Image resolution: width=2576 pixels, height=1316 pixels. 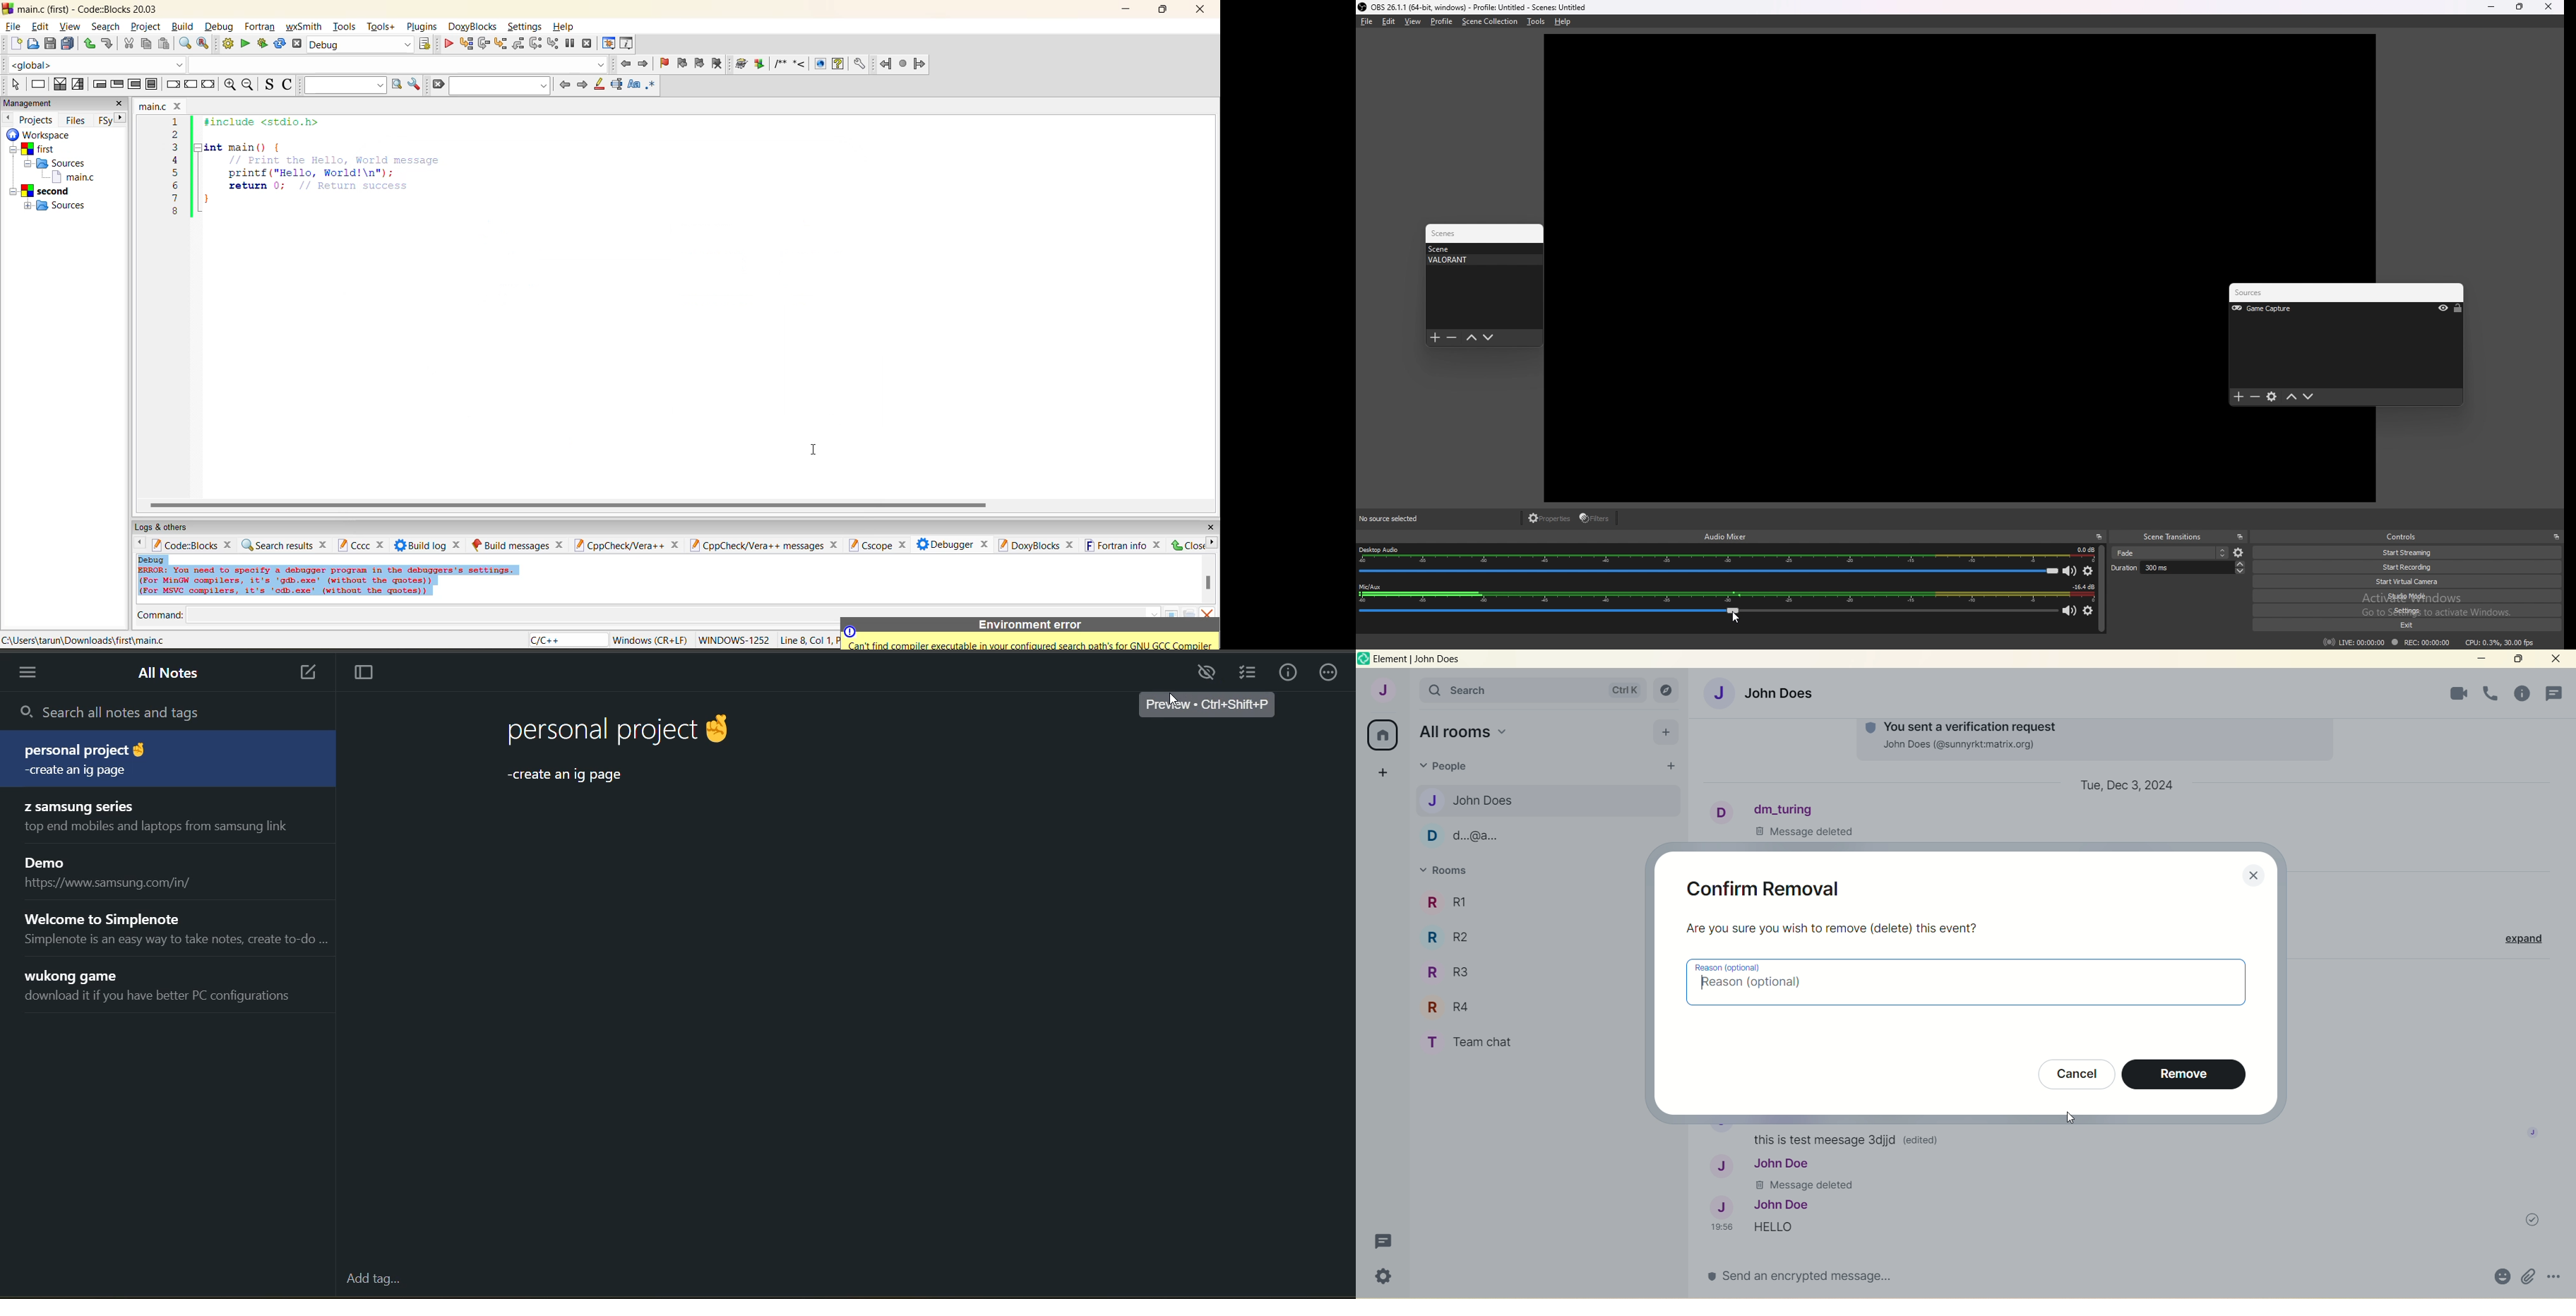 I want to click on fortran info, so click(x=1116, y=545).